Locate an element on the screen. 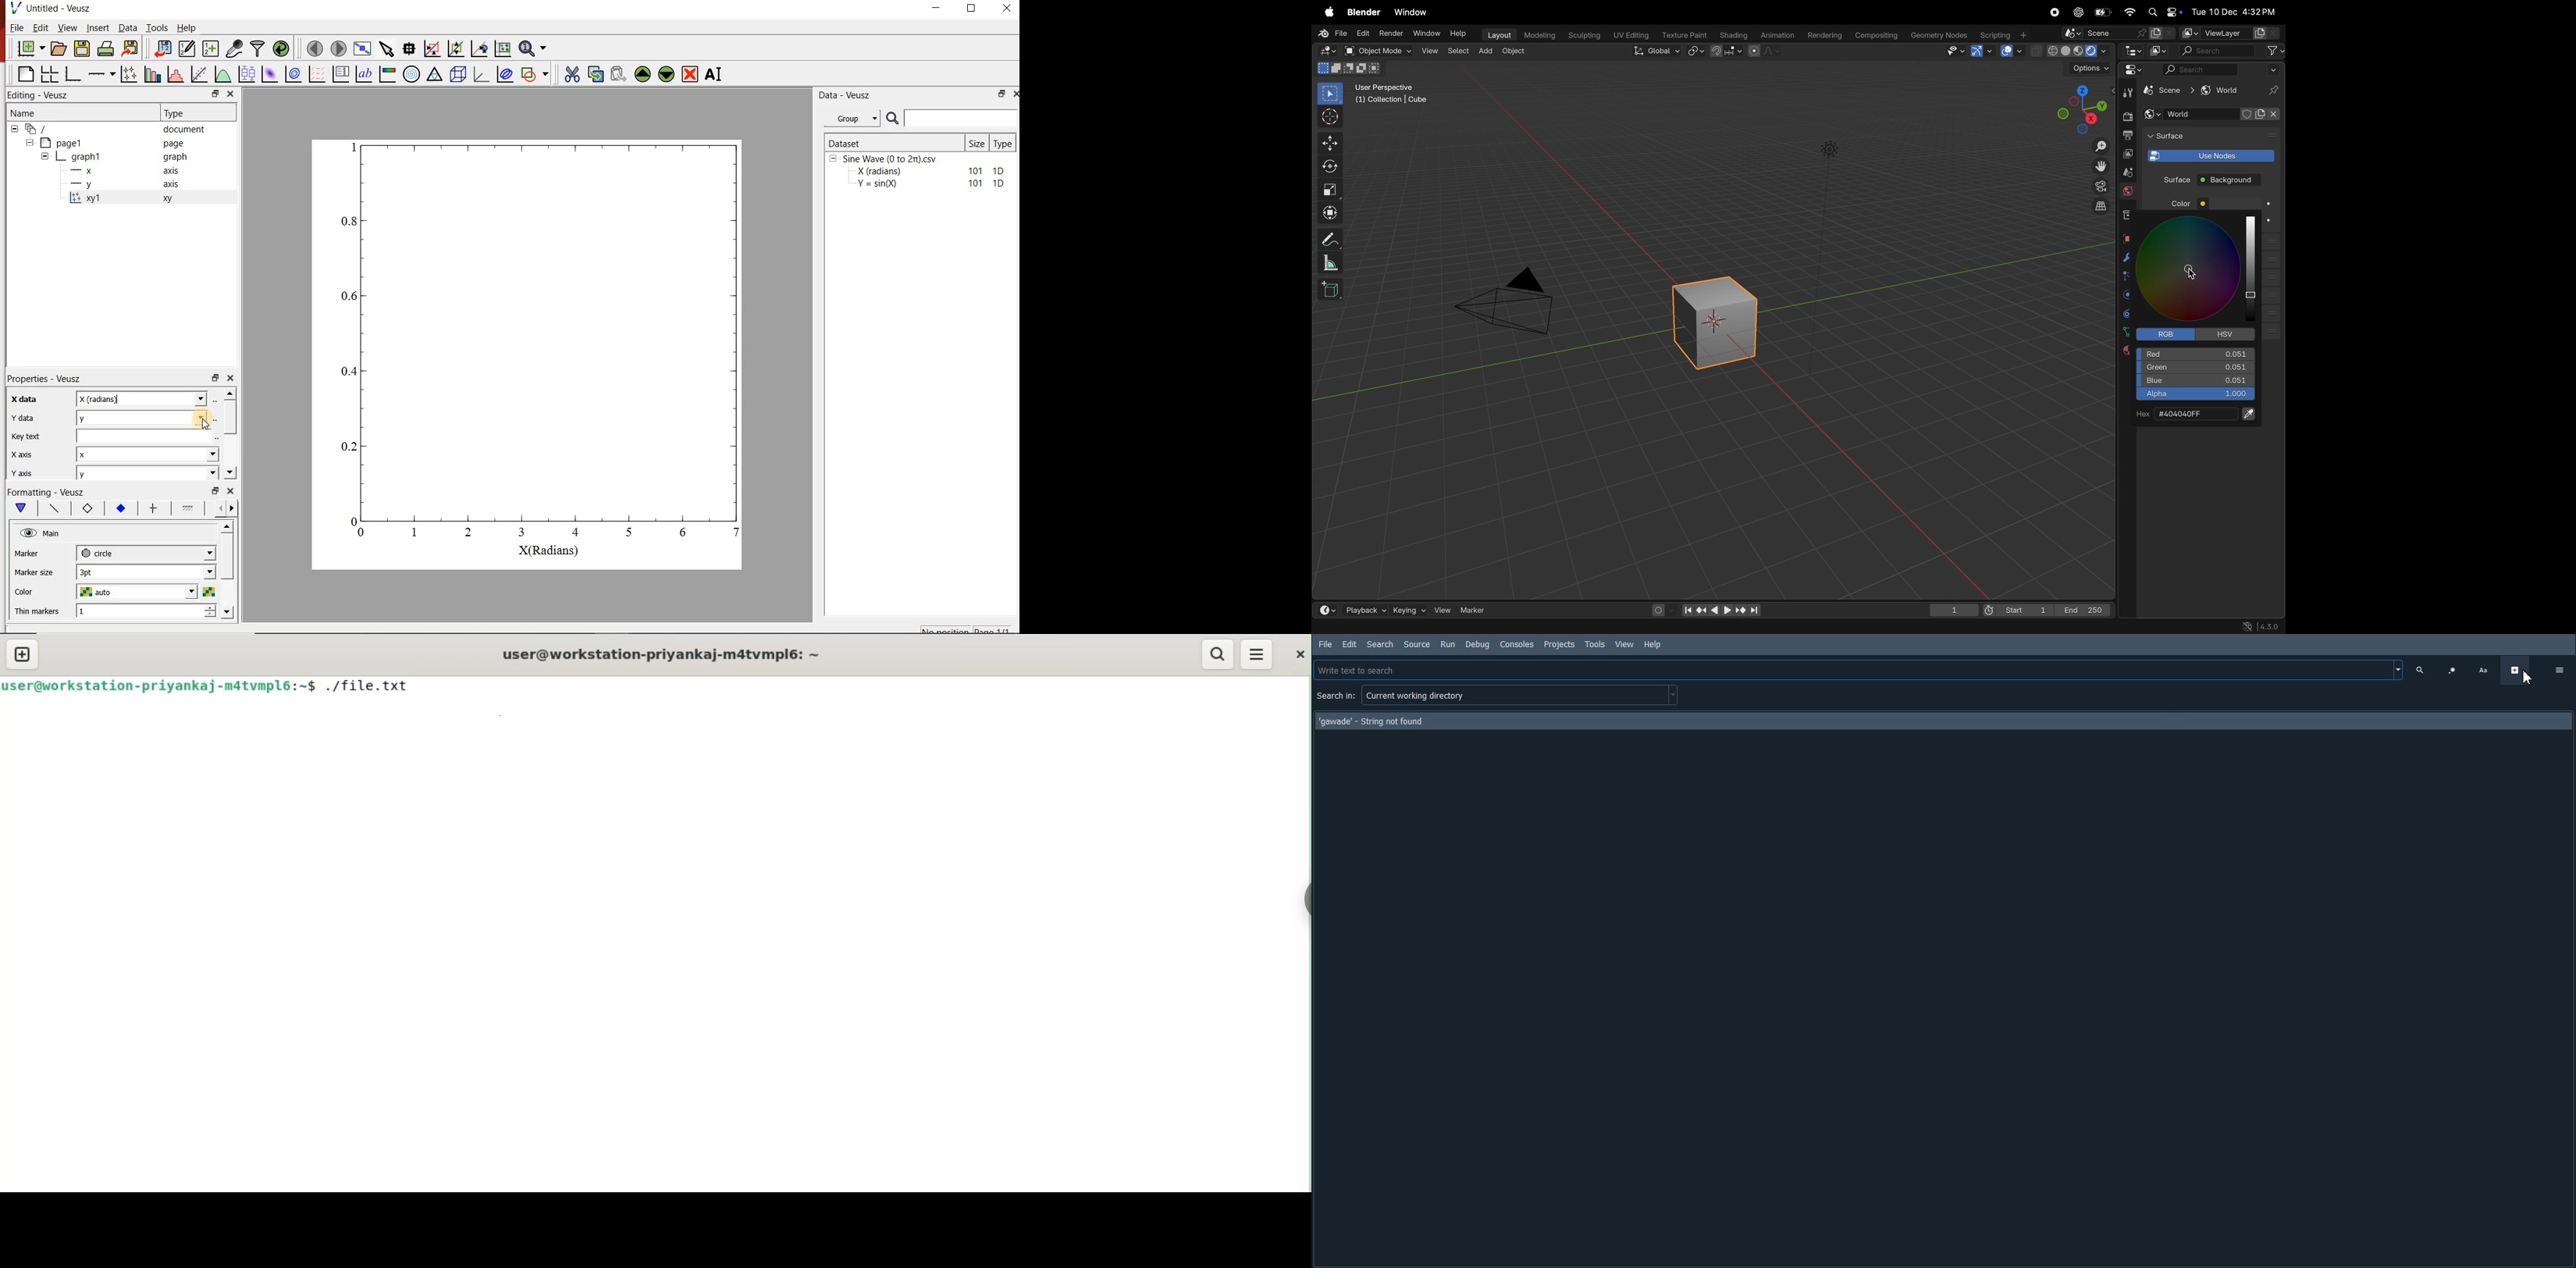 The height and width of the screenshot is (1288, 2576). Case Sensitive search is located at coordinates (2484, 670).